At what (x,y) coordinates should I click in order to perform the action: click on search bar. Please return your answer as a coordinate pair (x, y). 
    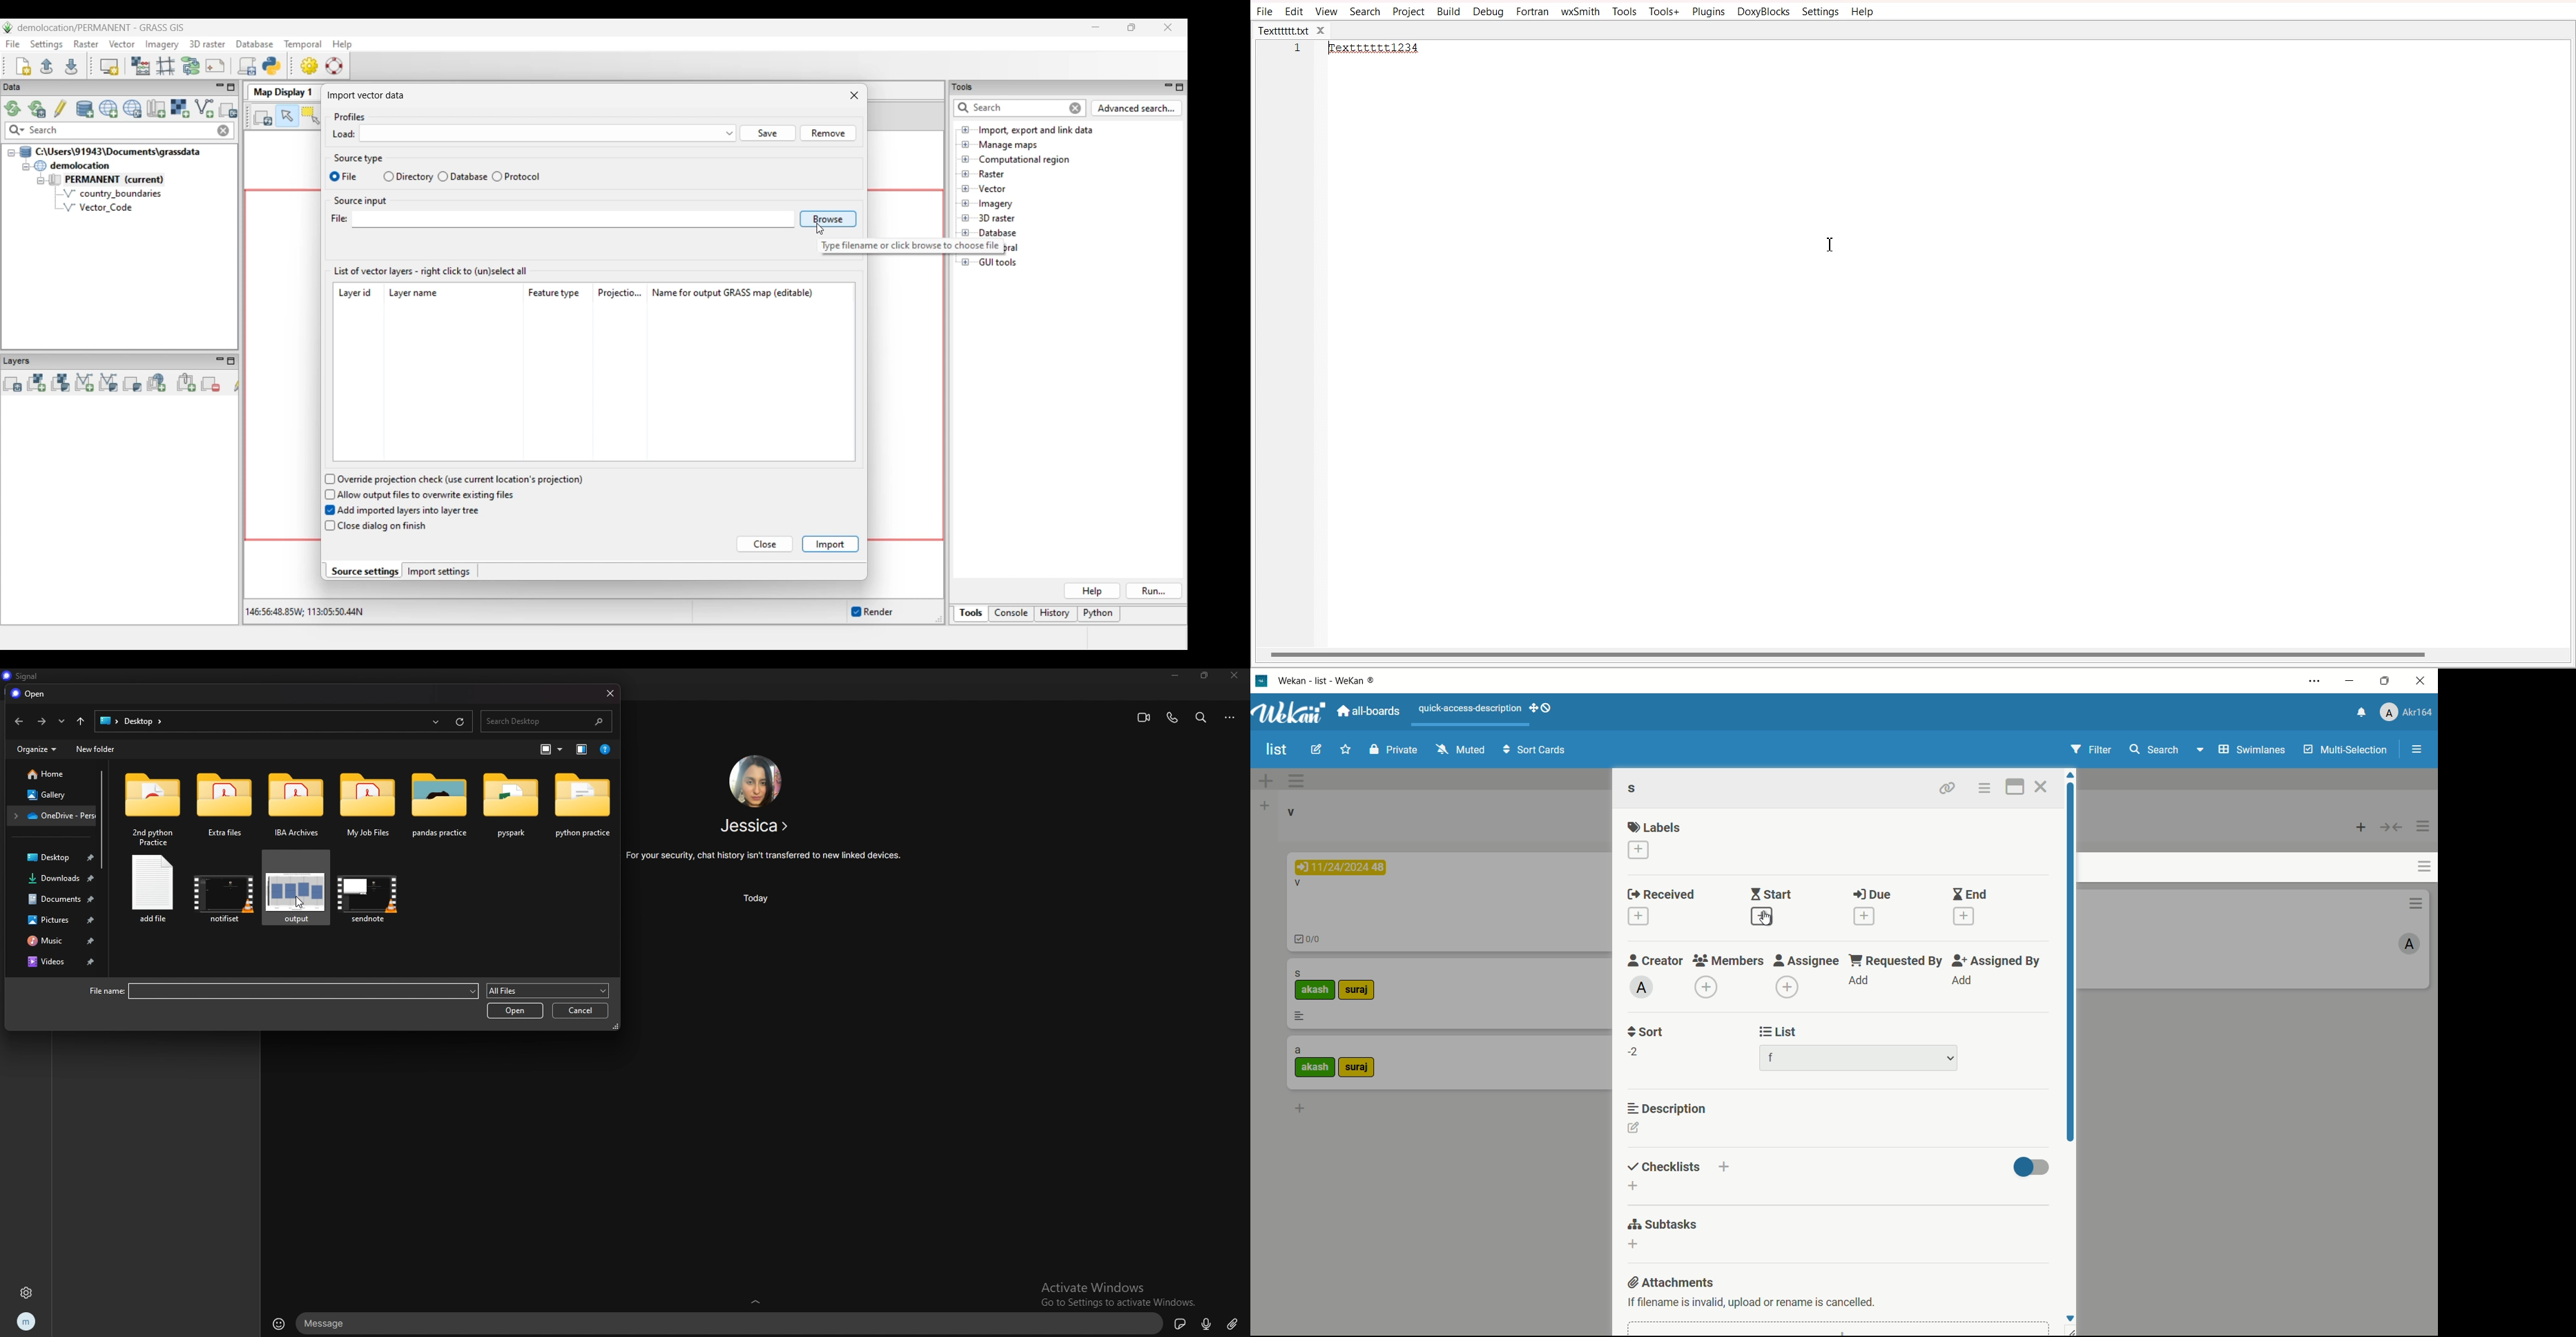
    Looking at the image, I should click on (1202, 717).